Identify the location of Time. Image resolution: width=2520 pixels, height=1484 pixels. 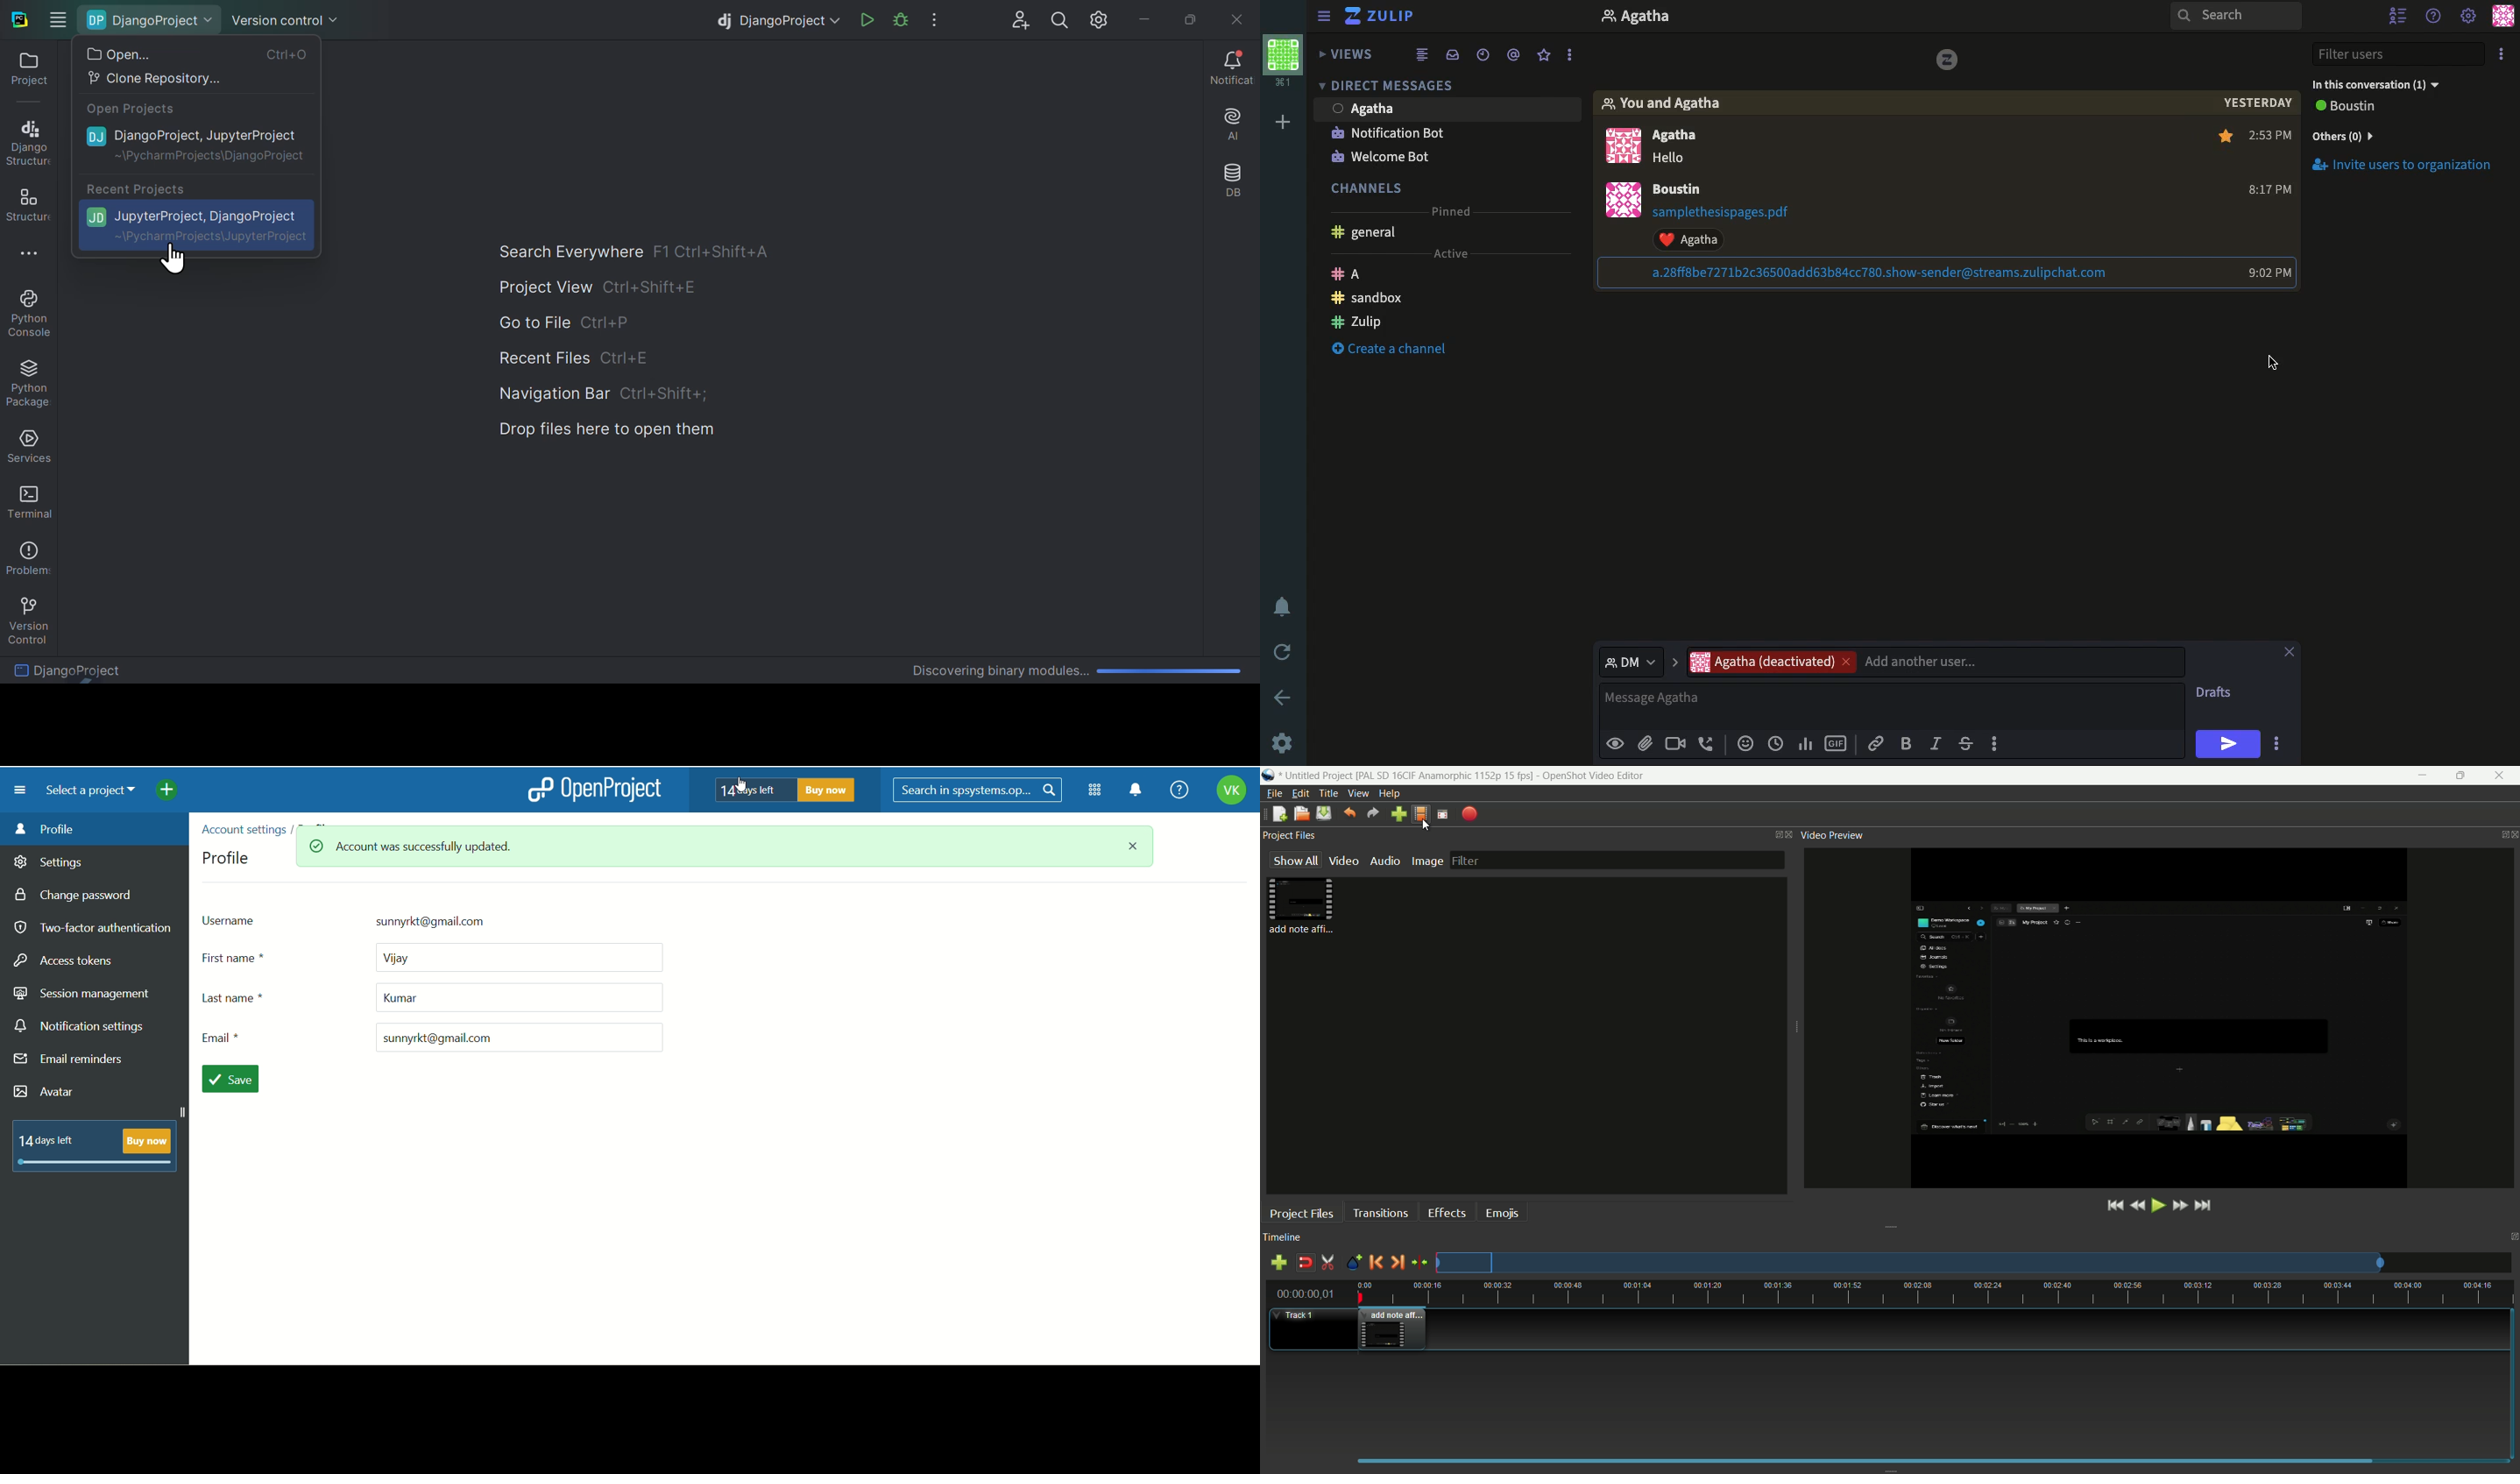
(1481, 55).